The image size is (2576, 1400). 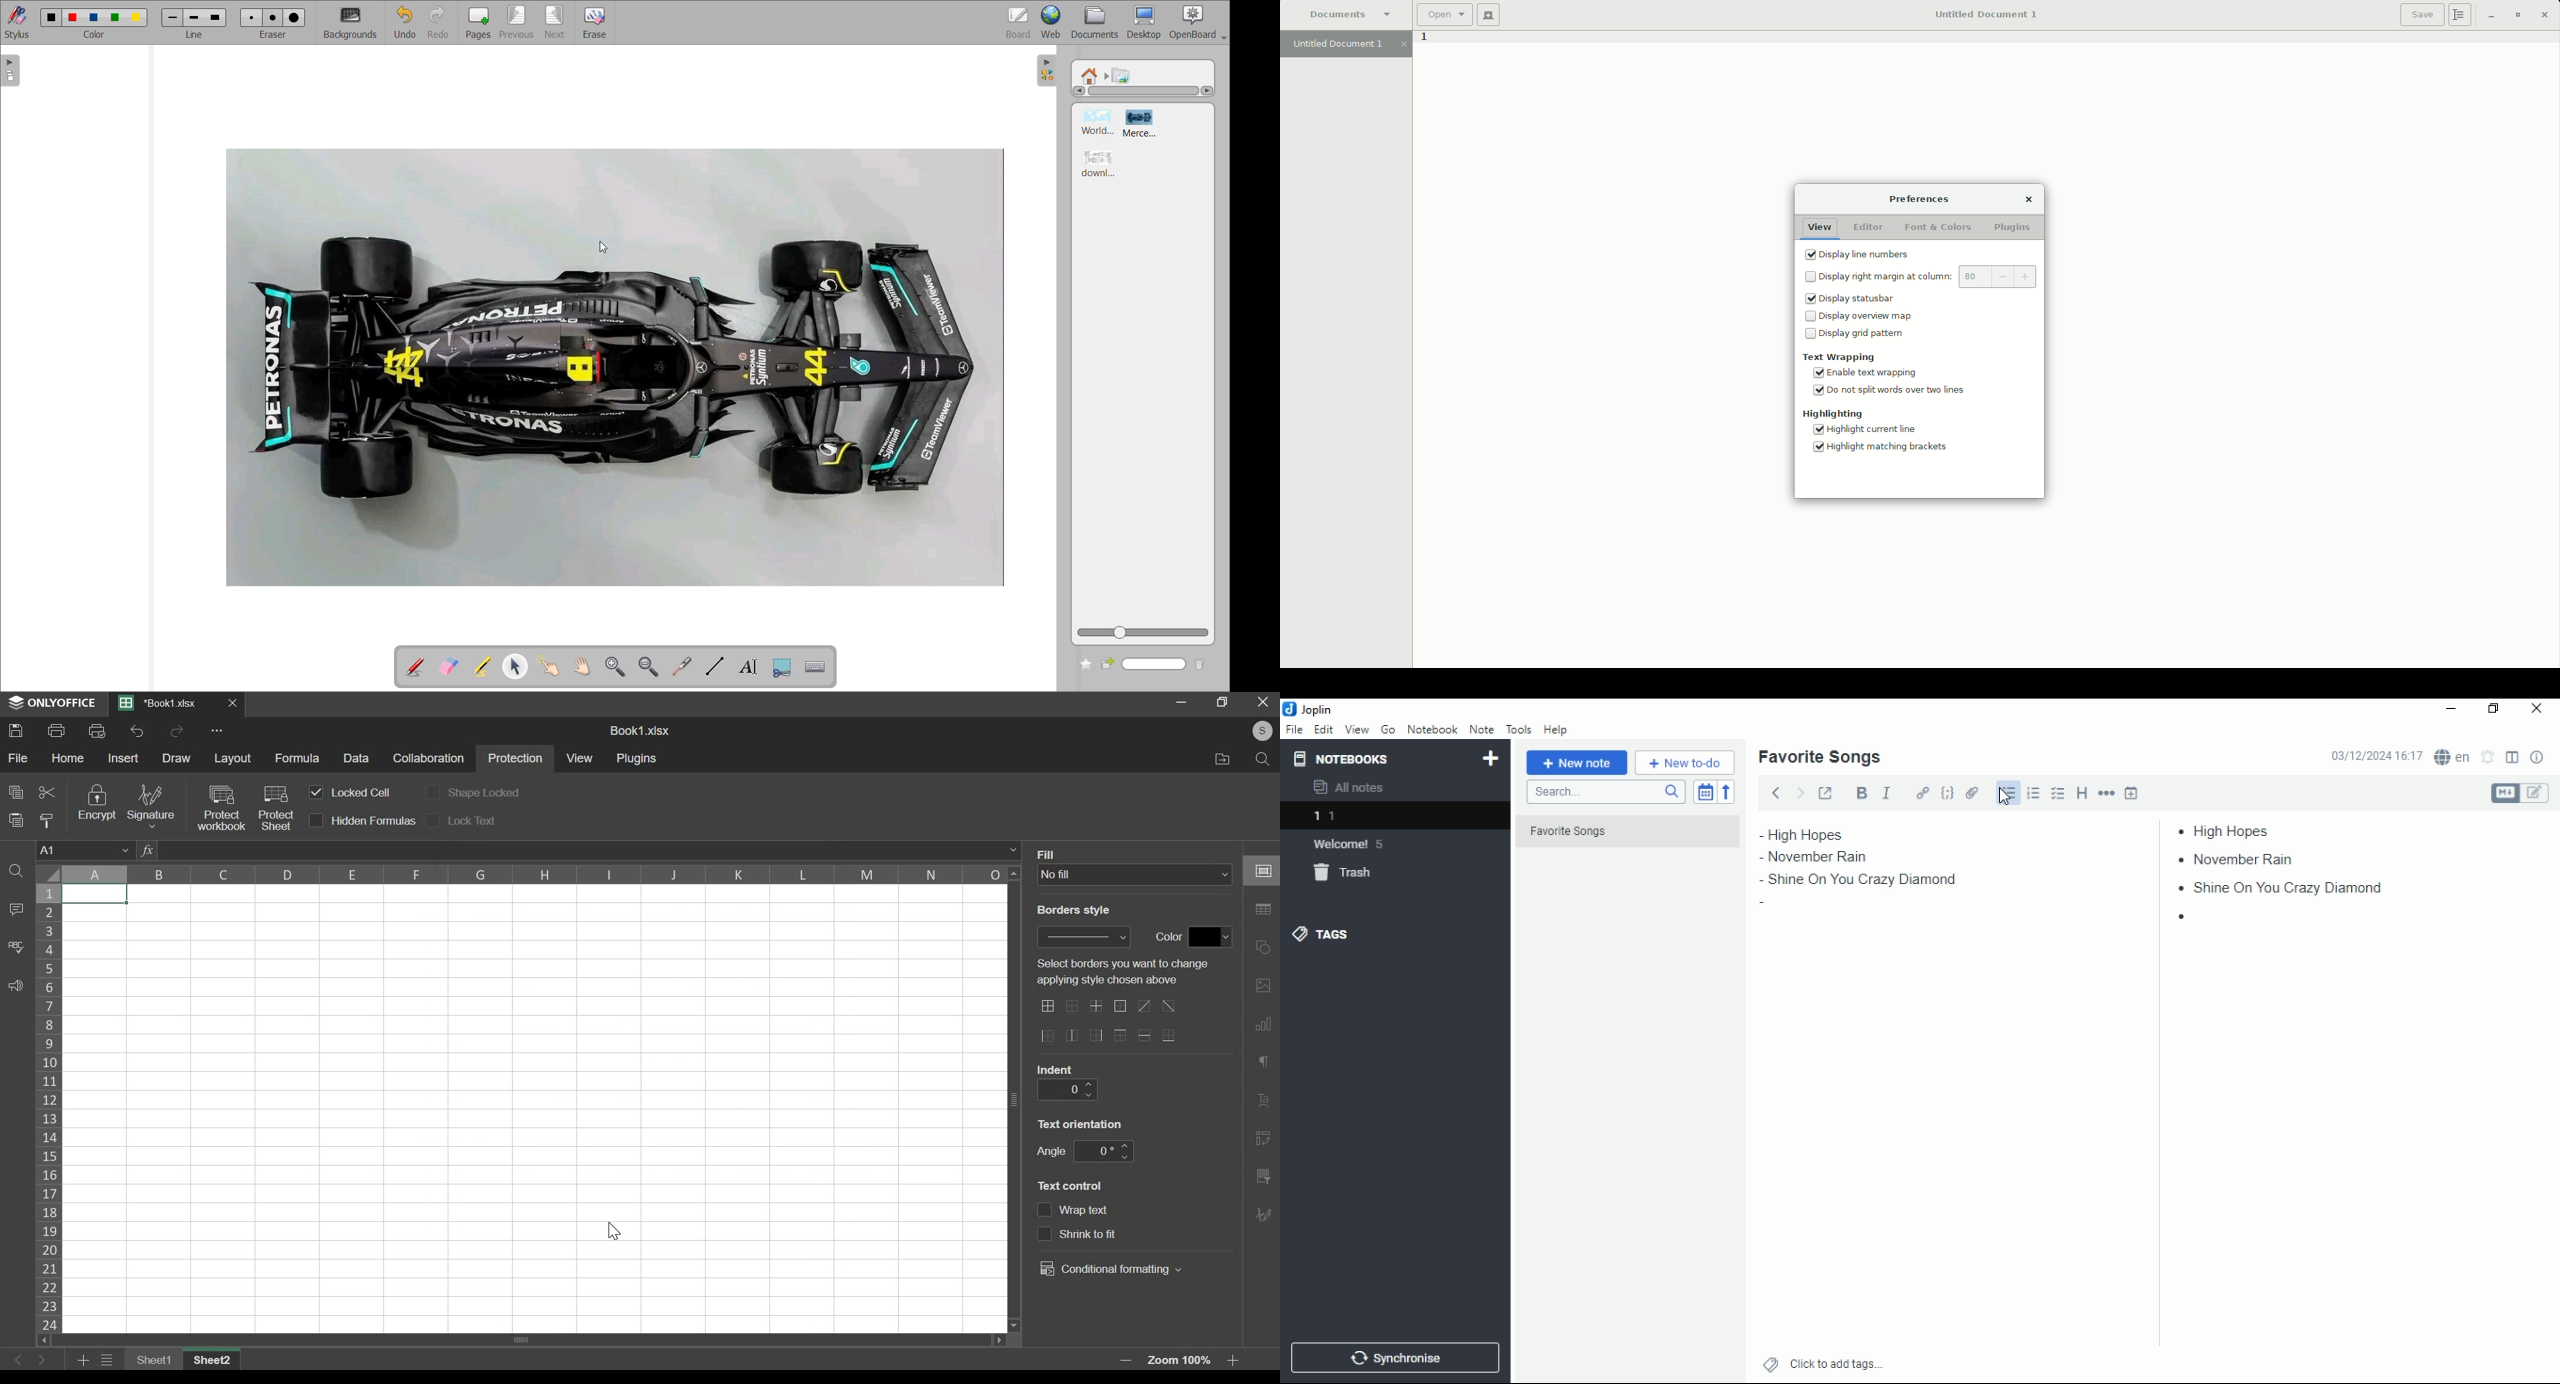 What do you see at coordinates (1861, 793) in the screenshot?
I see `bold` at bounding box center [1861, 793].